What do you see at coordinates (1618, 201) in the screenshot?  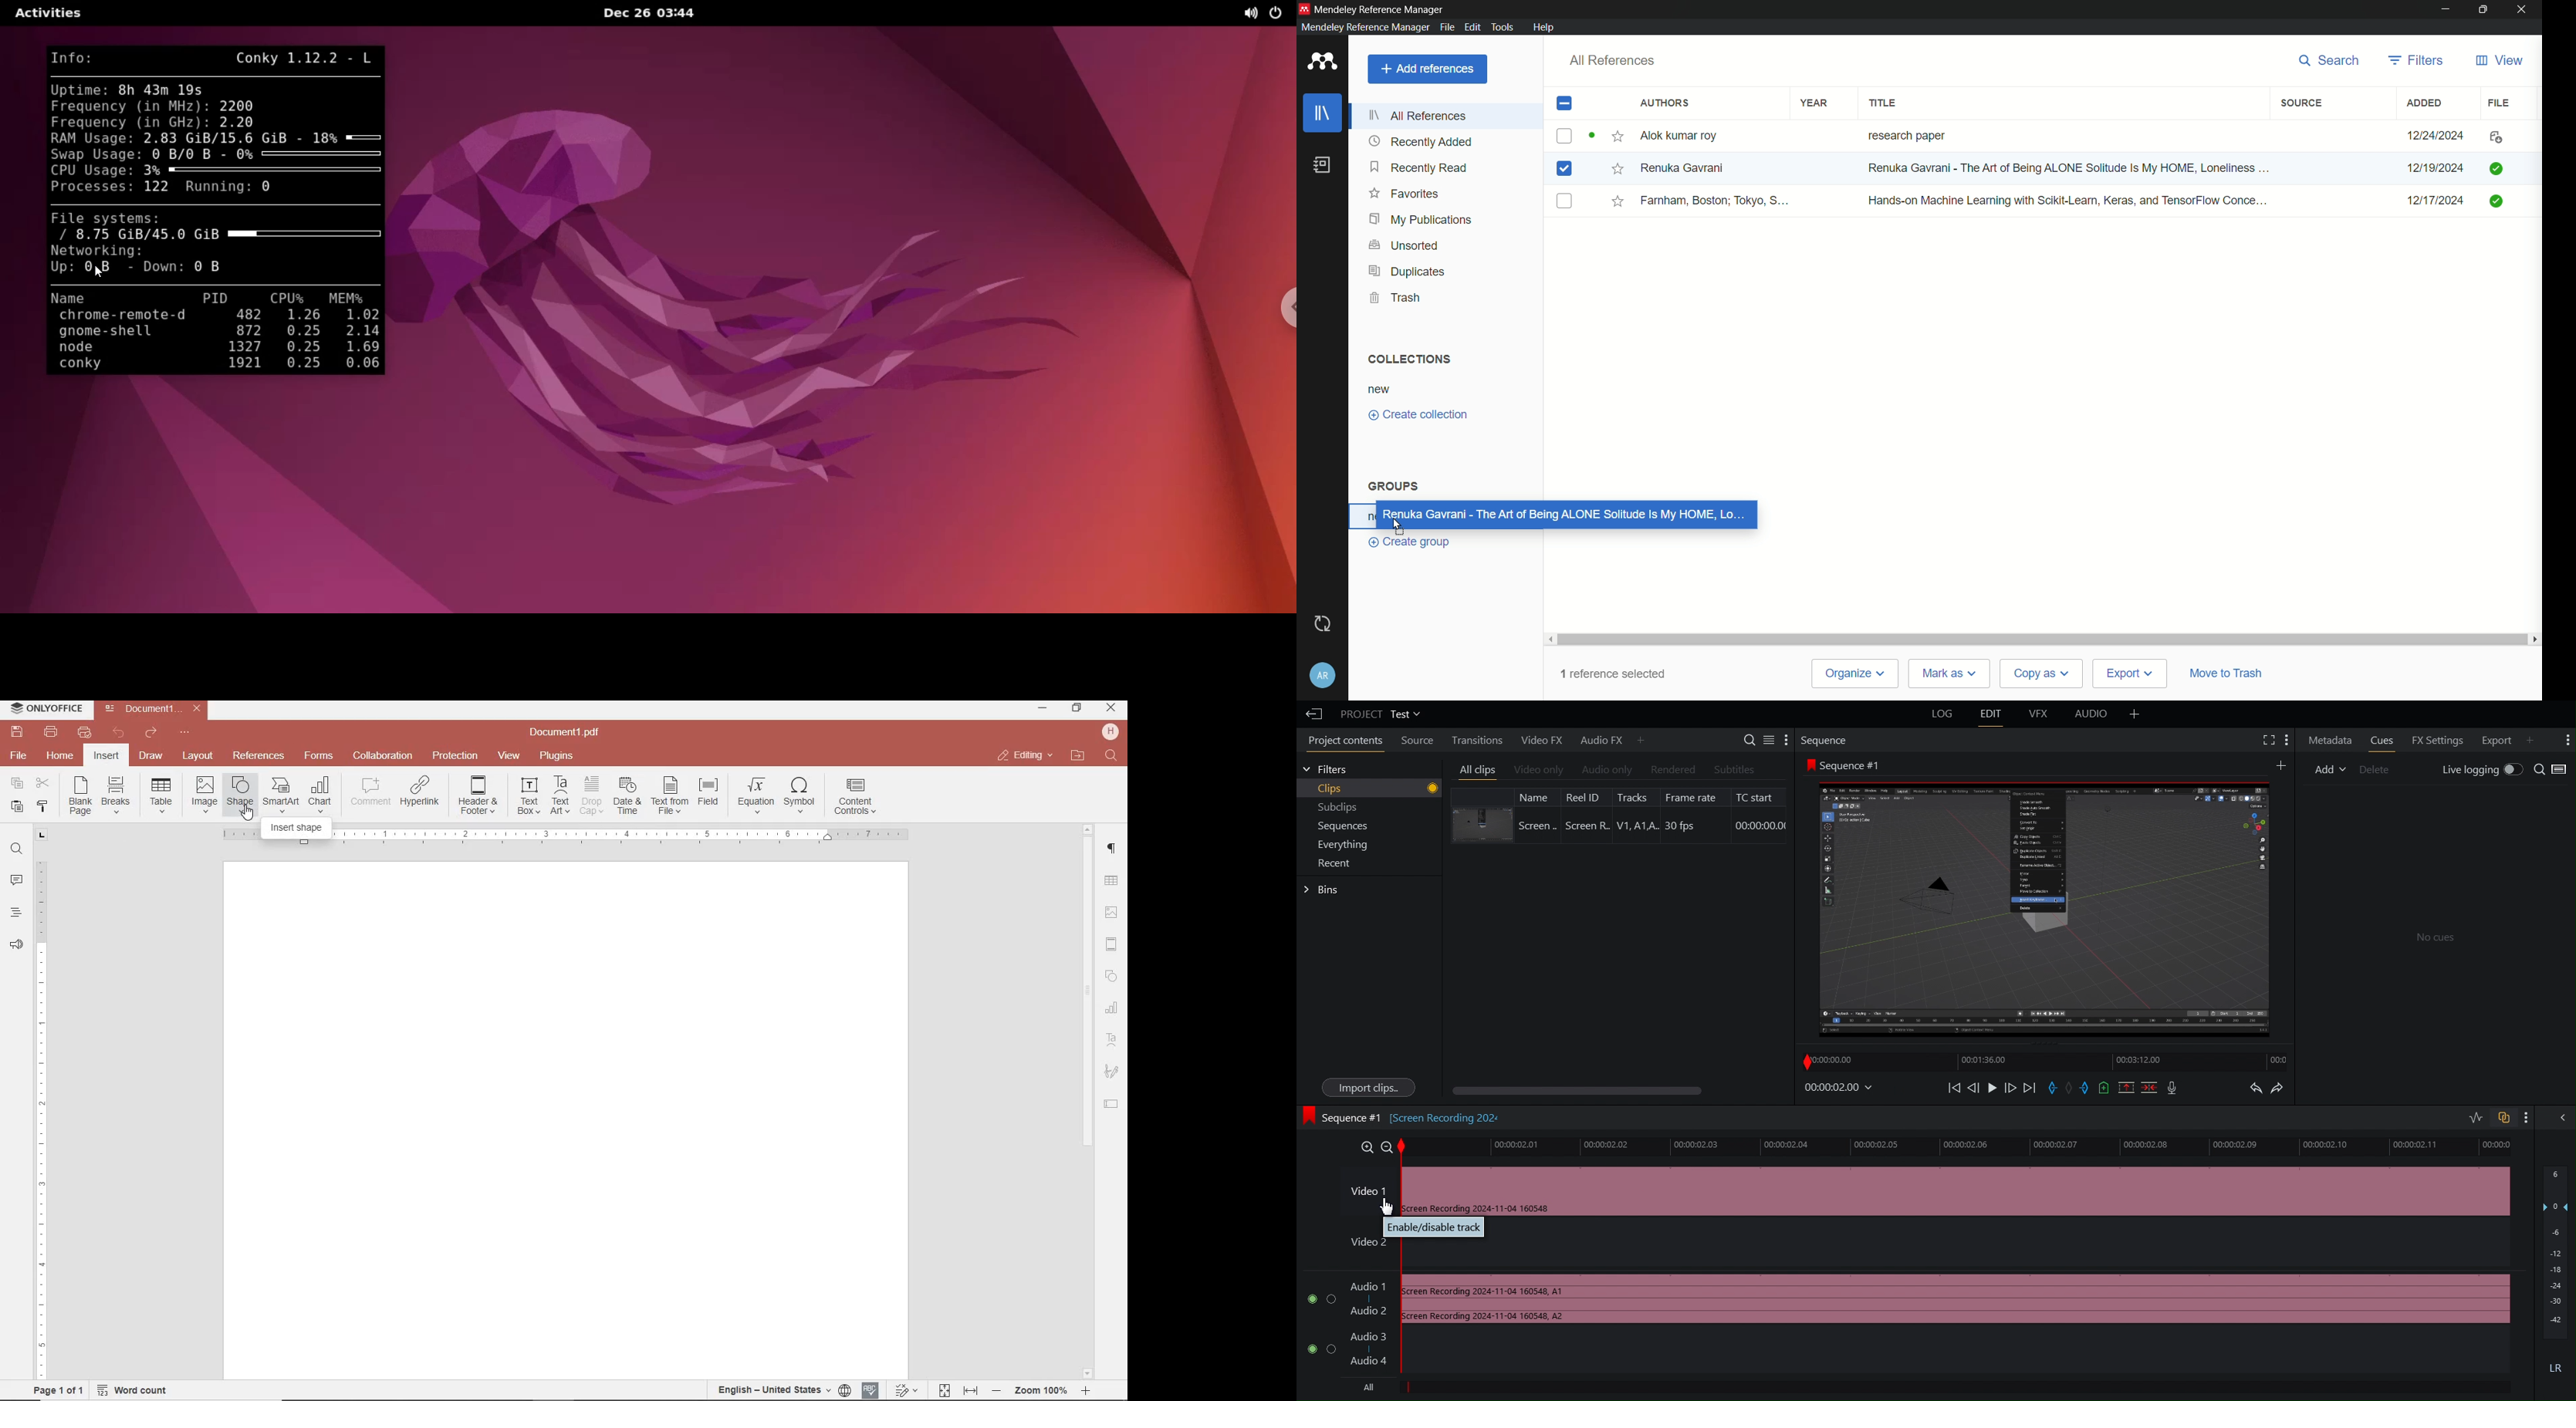 I see `Star` at bounding box center [1618, 201].